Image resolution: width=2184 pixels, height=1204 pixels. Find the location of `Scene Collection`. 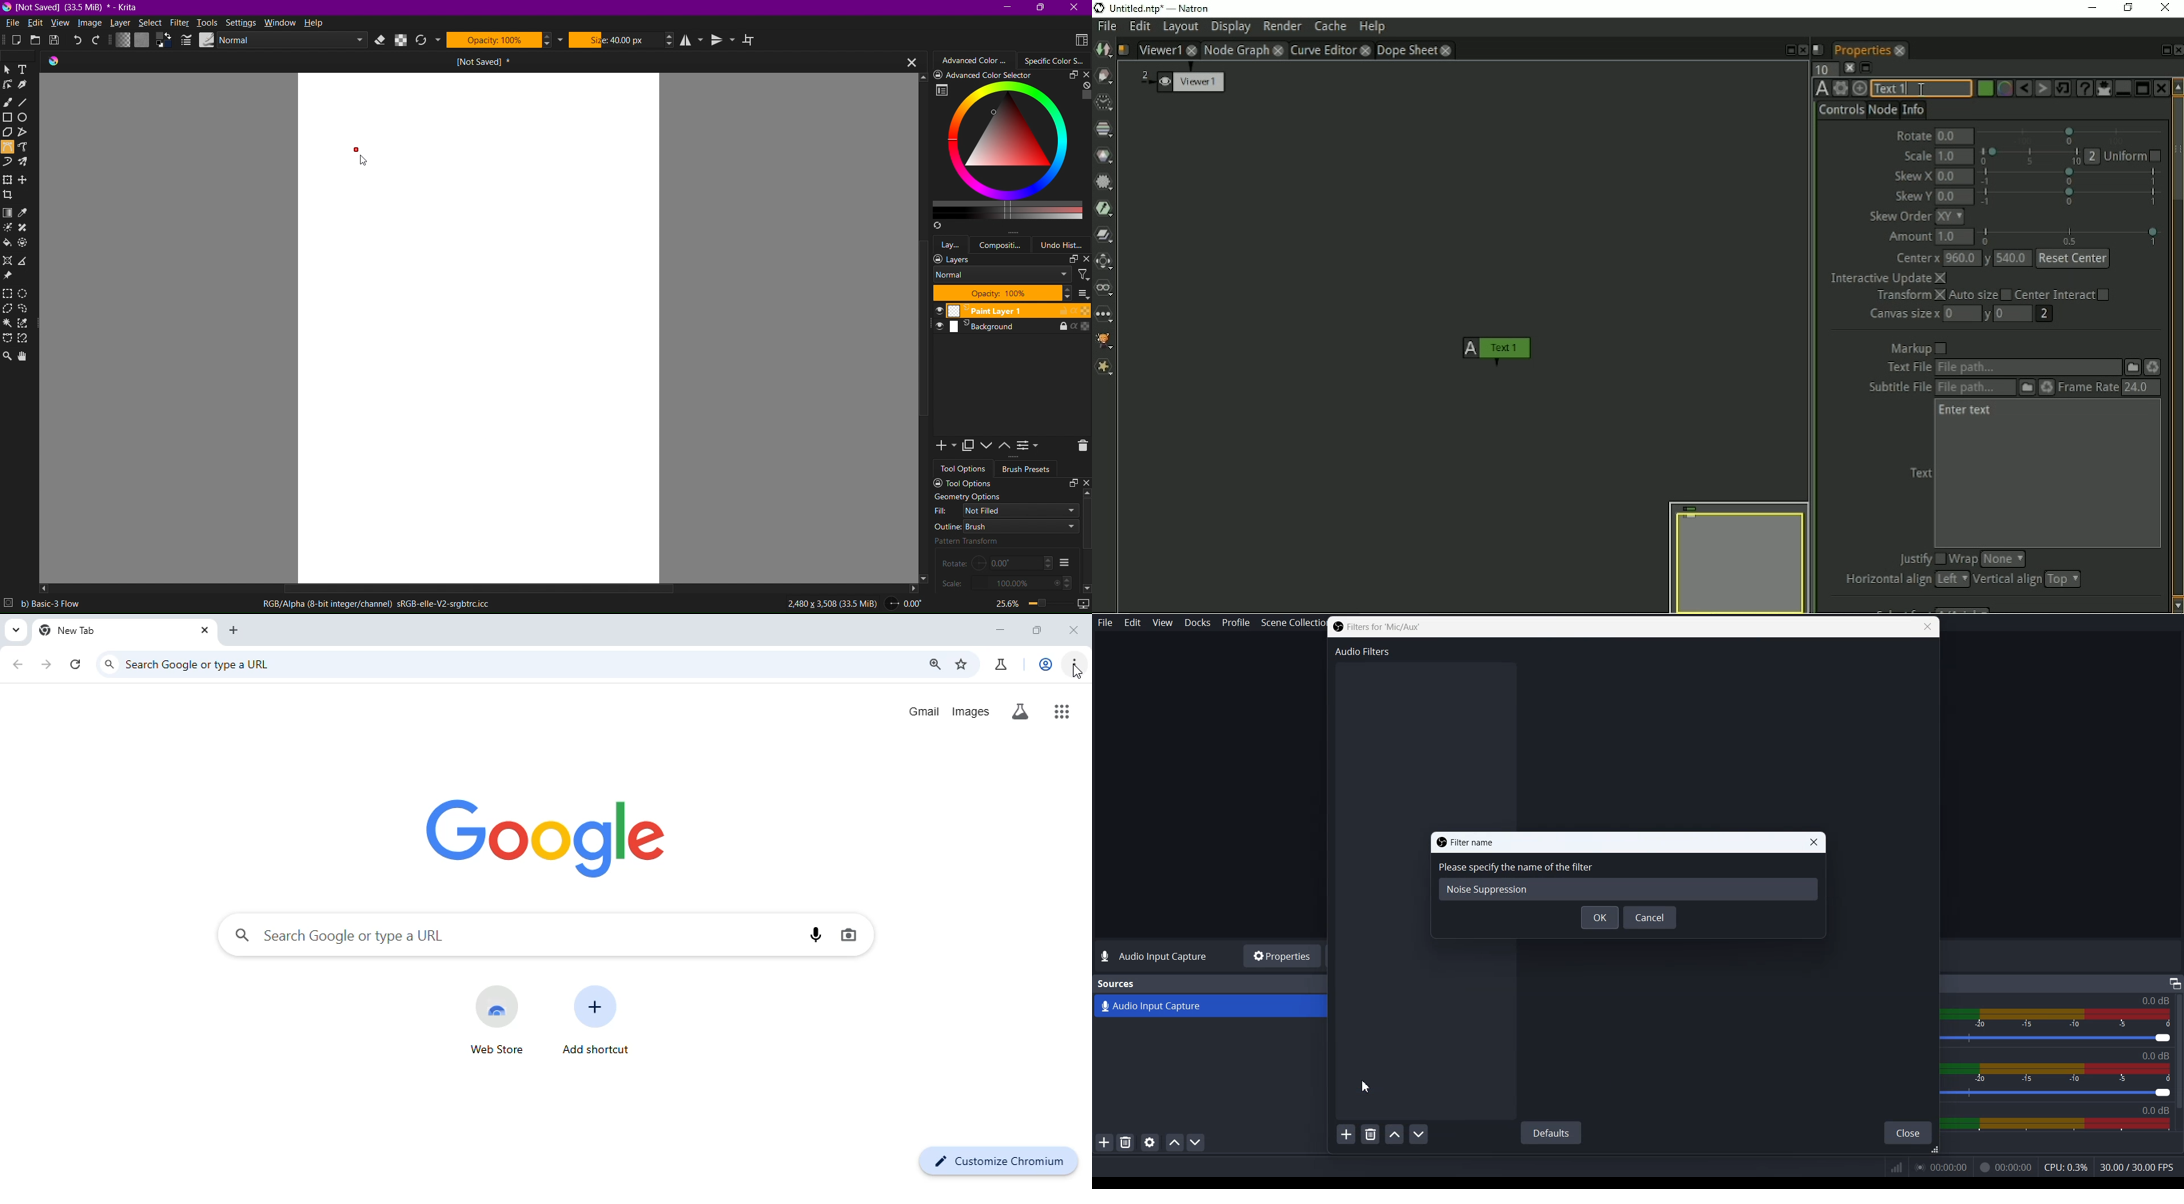

Scene Collection is located at coordinates (1288, 624).